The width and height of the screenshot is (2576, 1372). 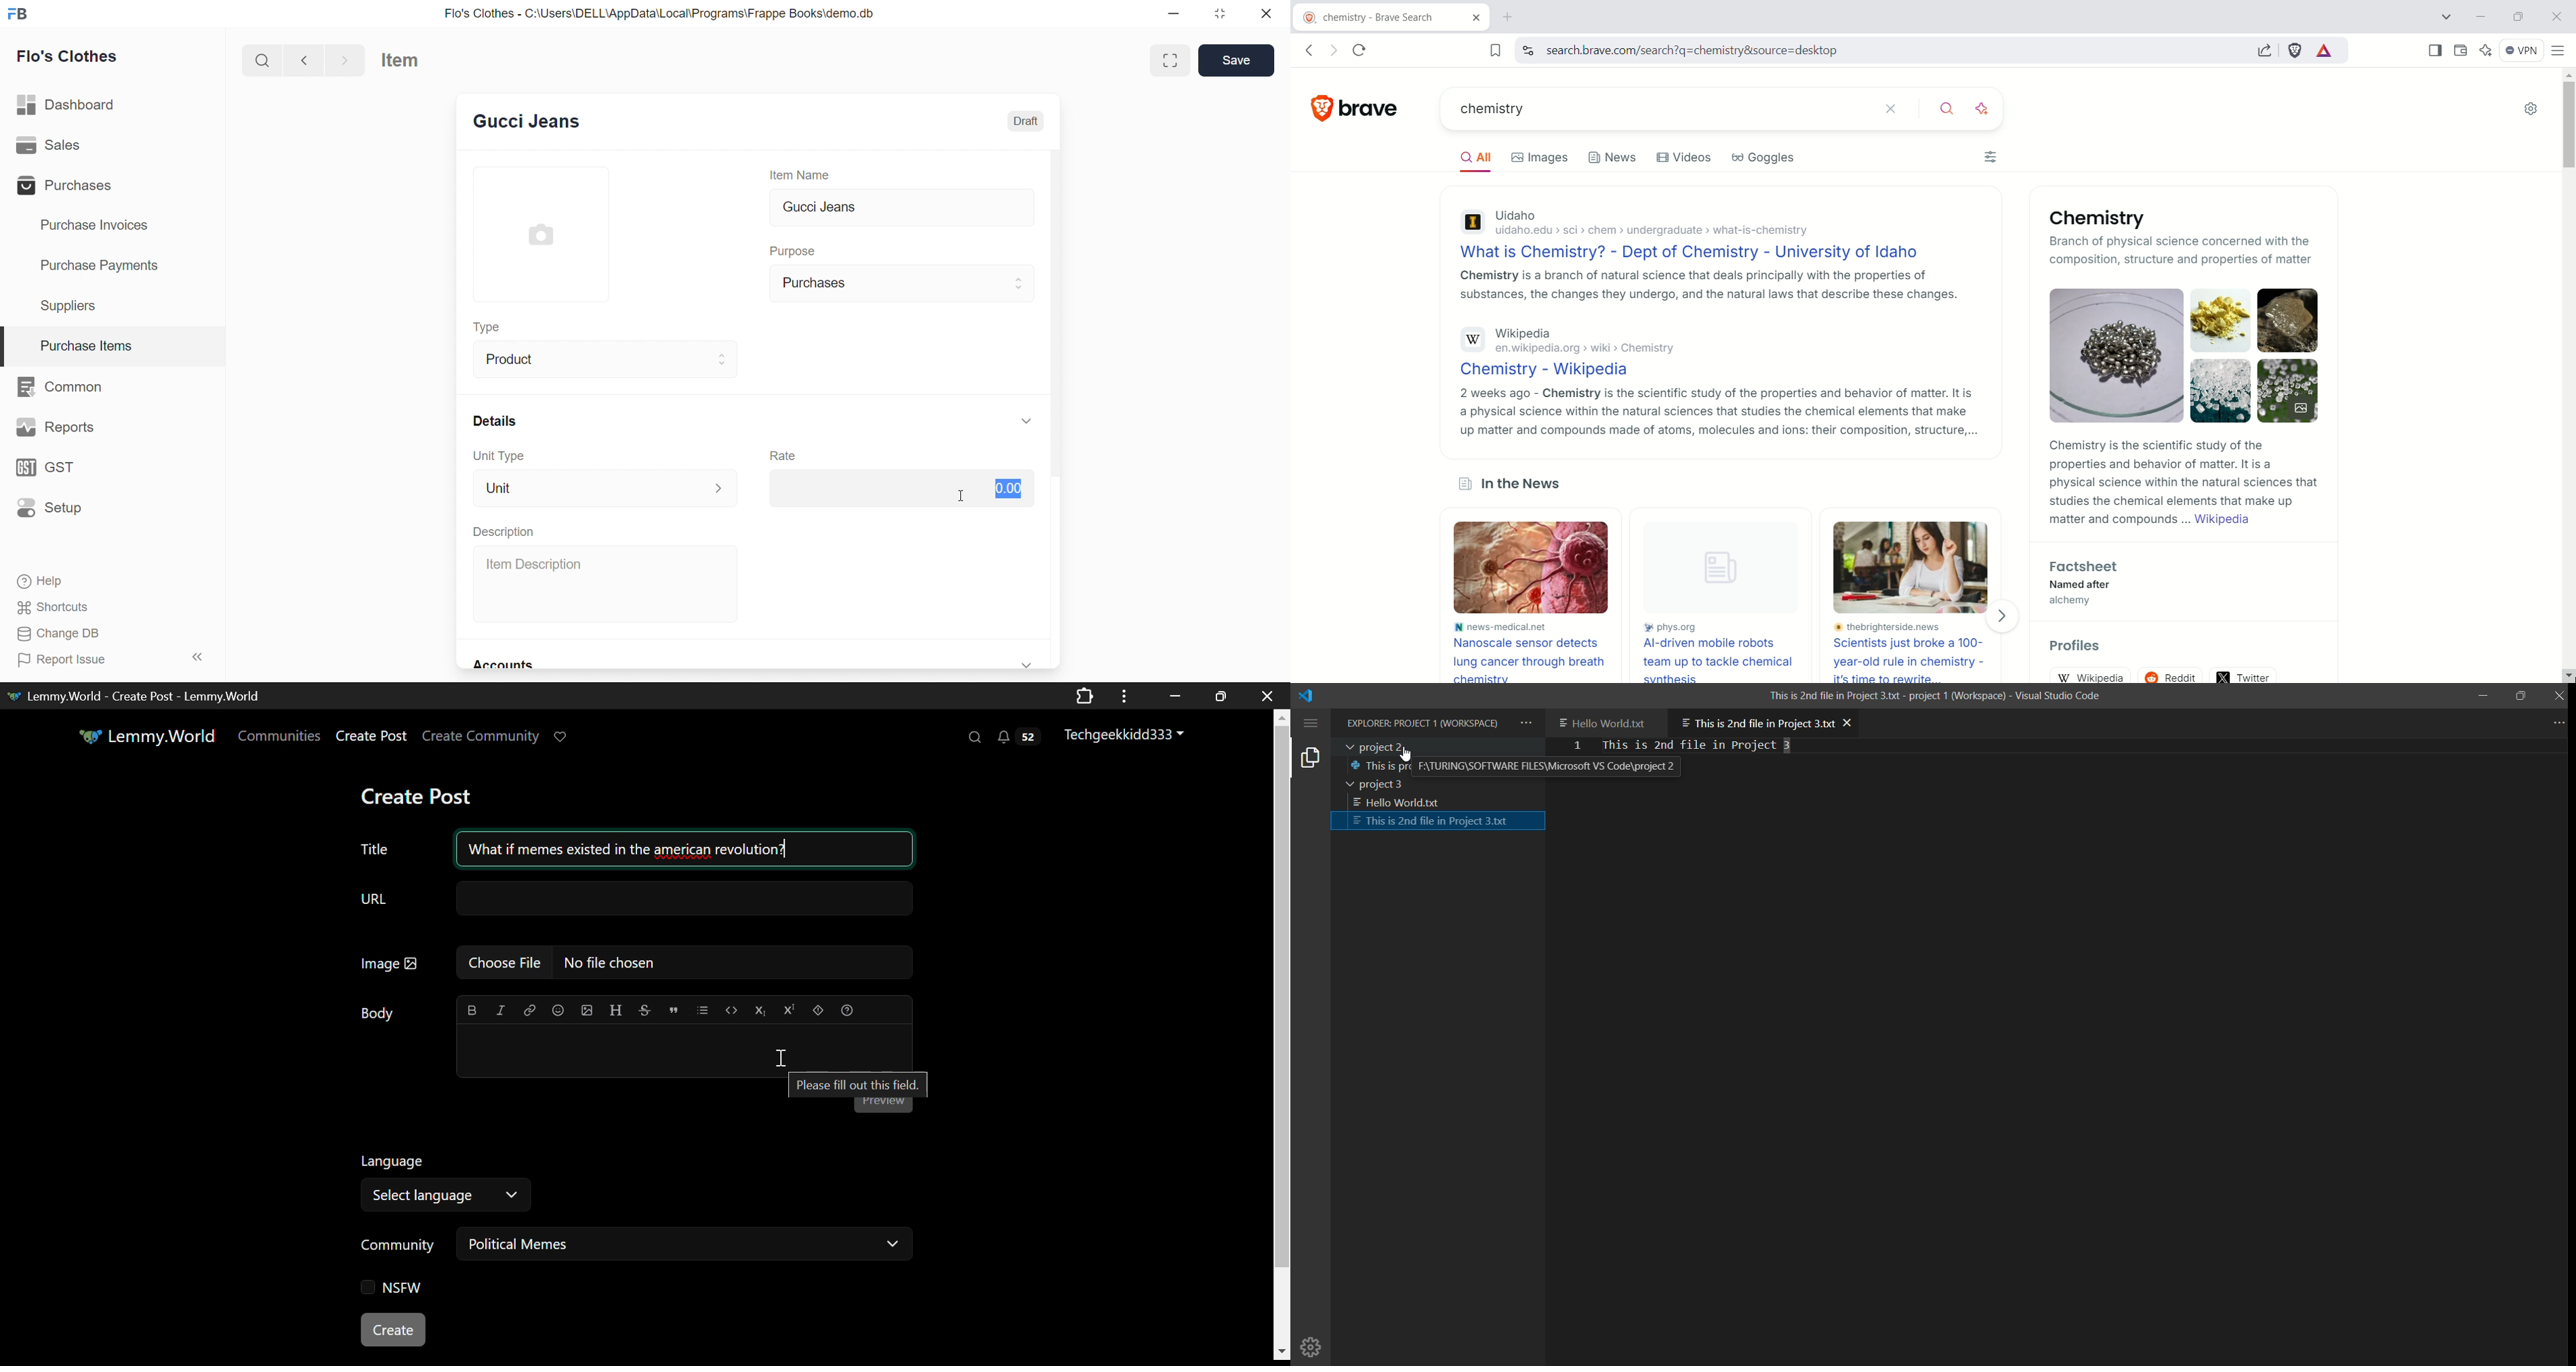 I want to click on Chemistry Is a branch of natural science that deals principally with the properties of
substances, the changes they undergo, and the natural laws that describe these changes., so click(x=1708, y=288).